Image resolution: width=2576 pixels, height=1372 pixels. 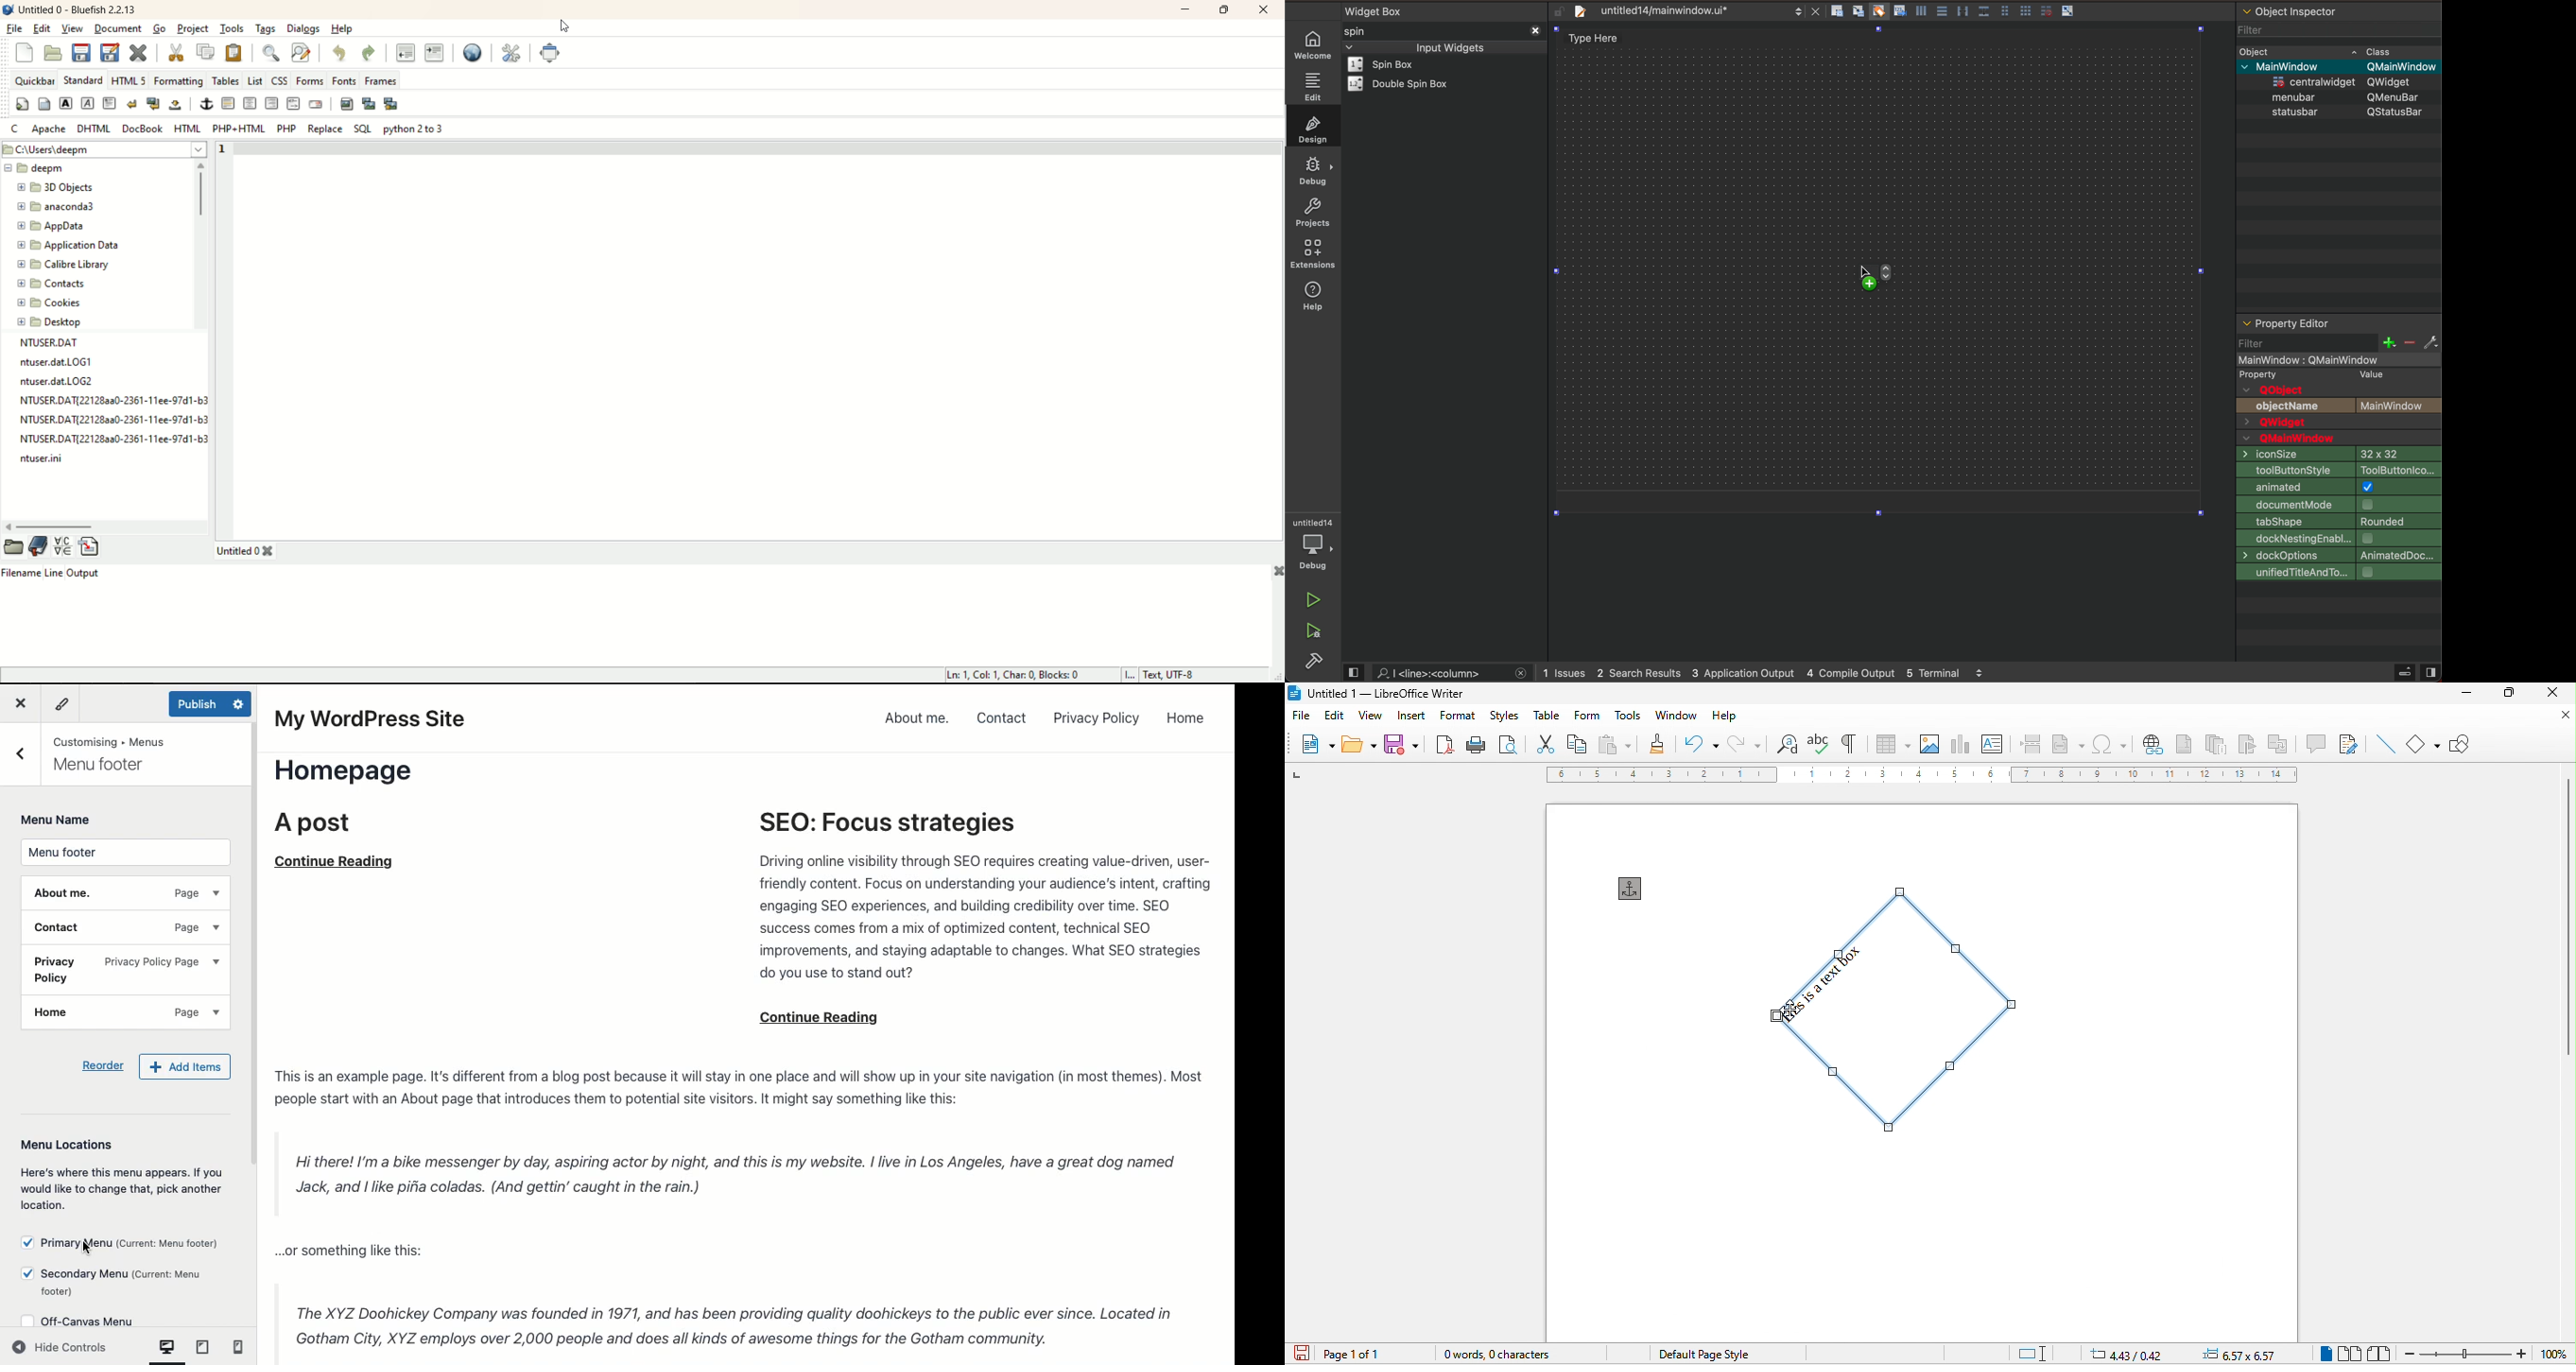 I want to click on Menu name, so click(x=57, y=821).